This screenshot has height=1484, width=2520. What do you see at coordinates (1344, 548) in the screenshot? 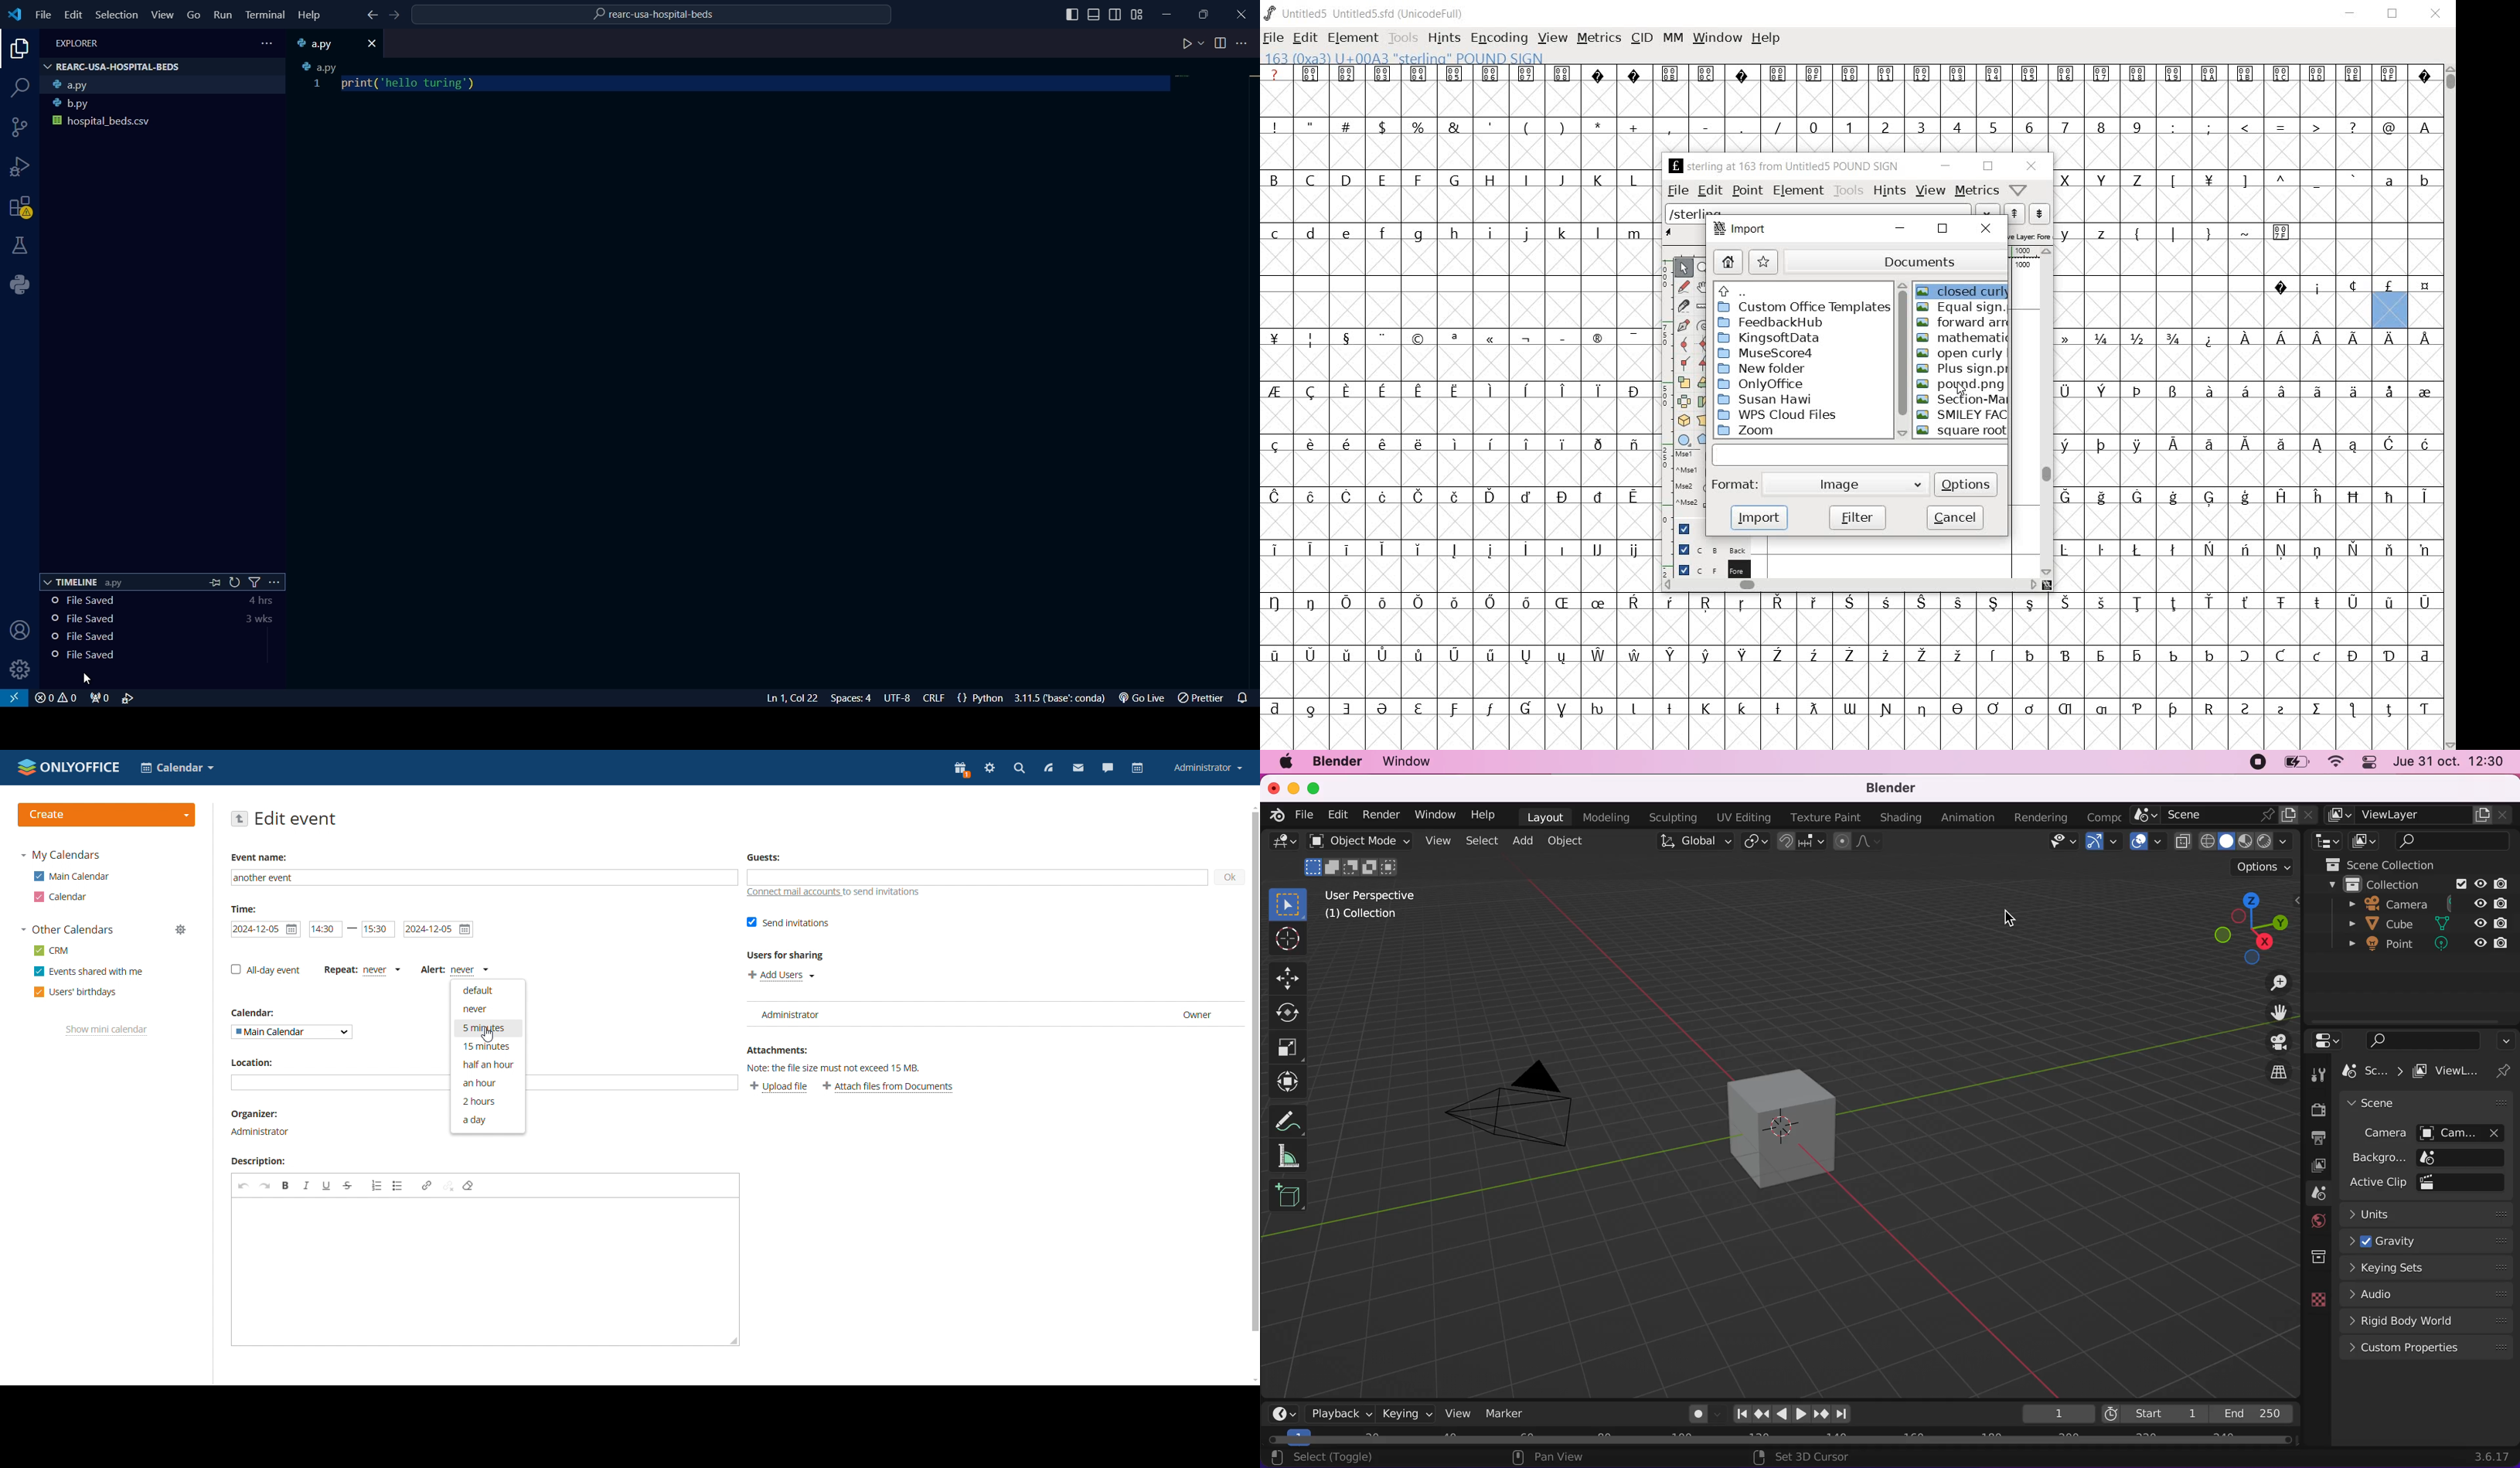
I see `Symbol` at bounding box center [1344, 548].